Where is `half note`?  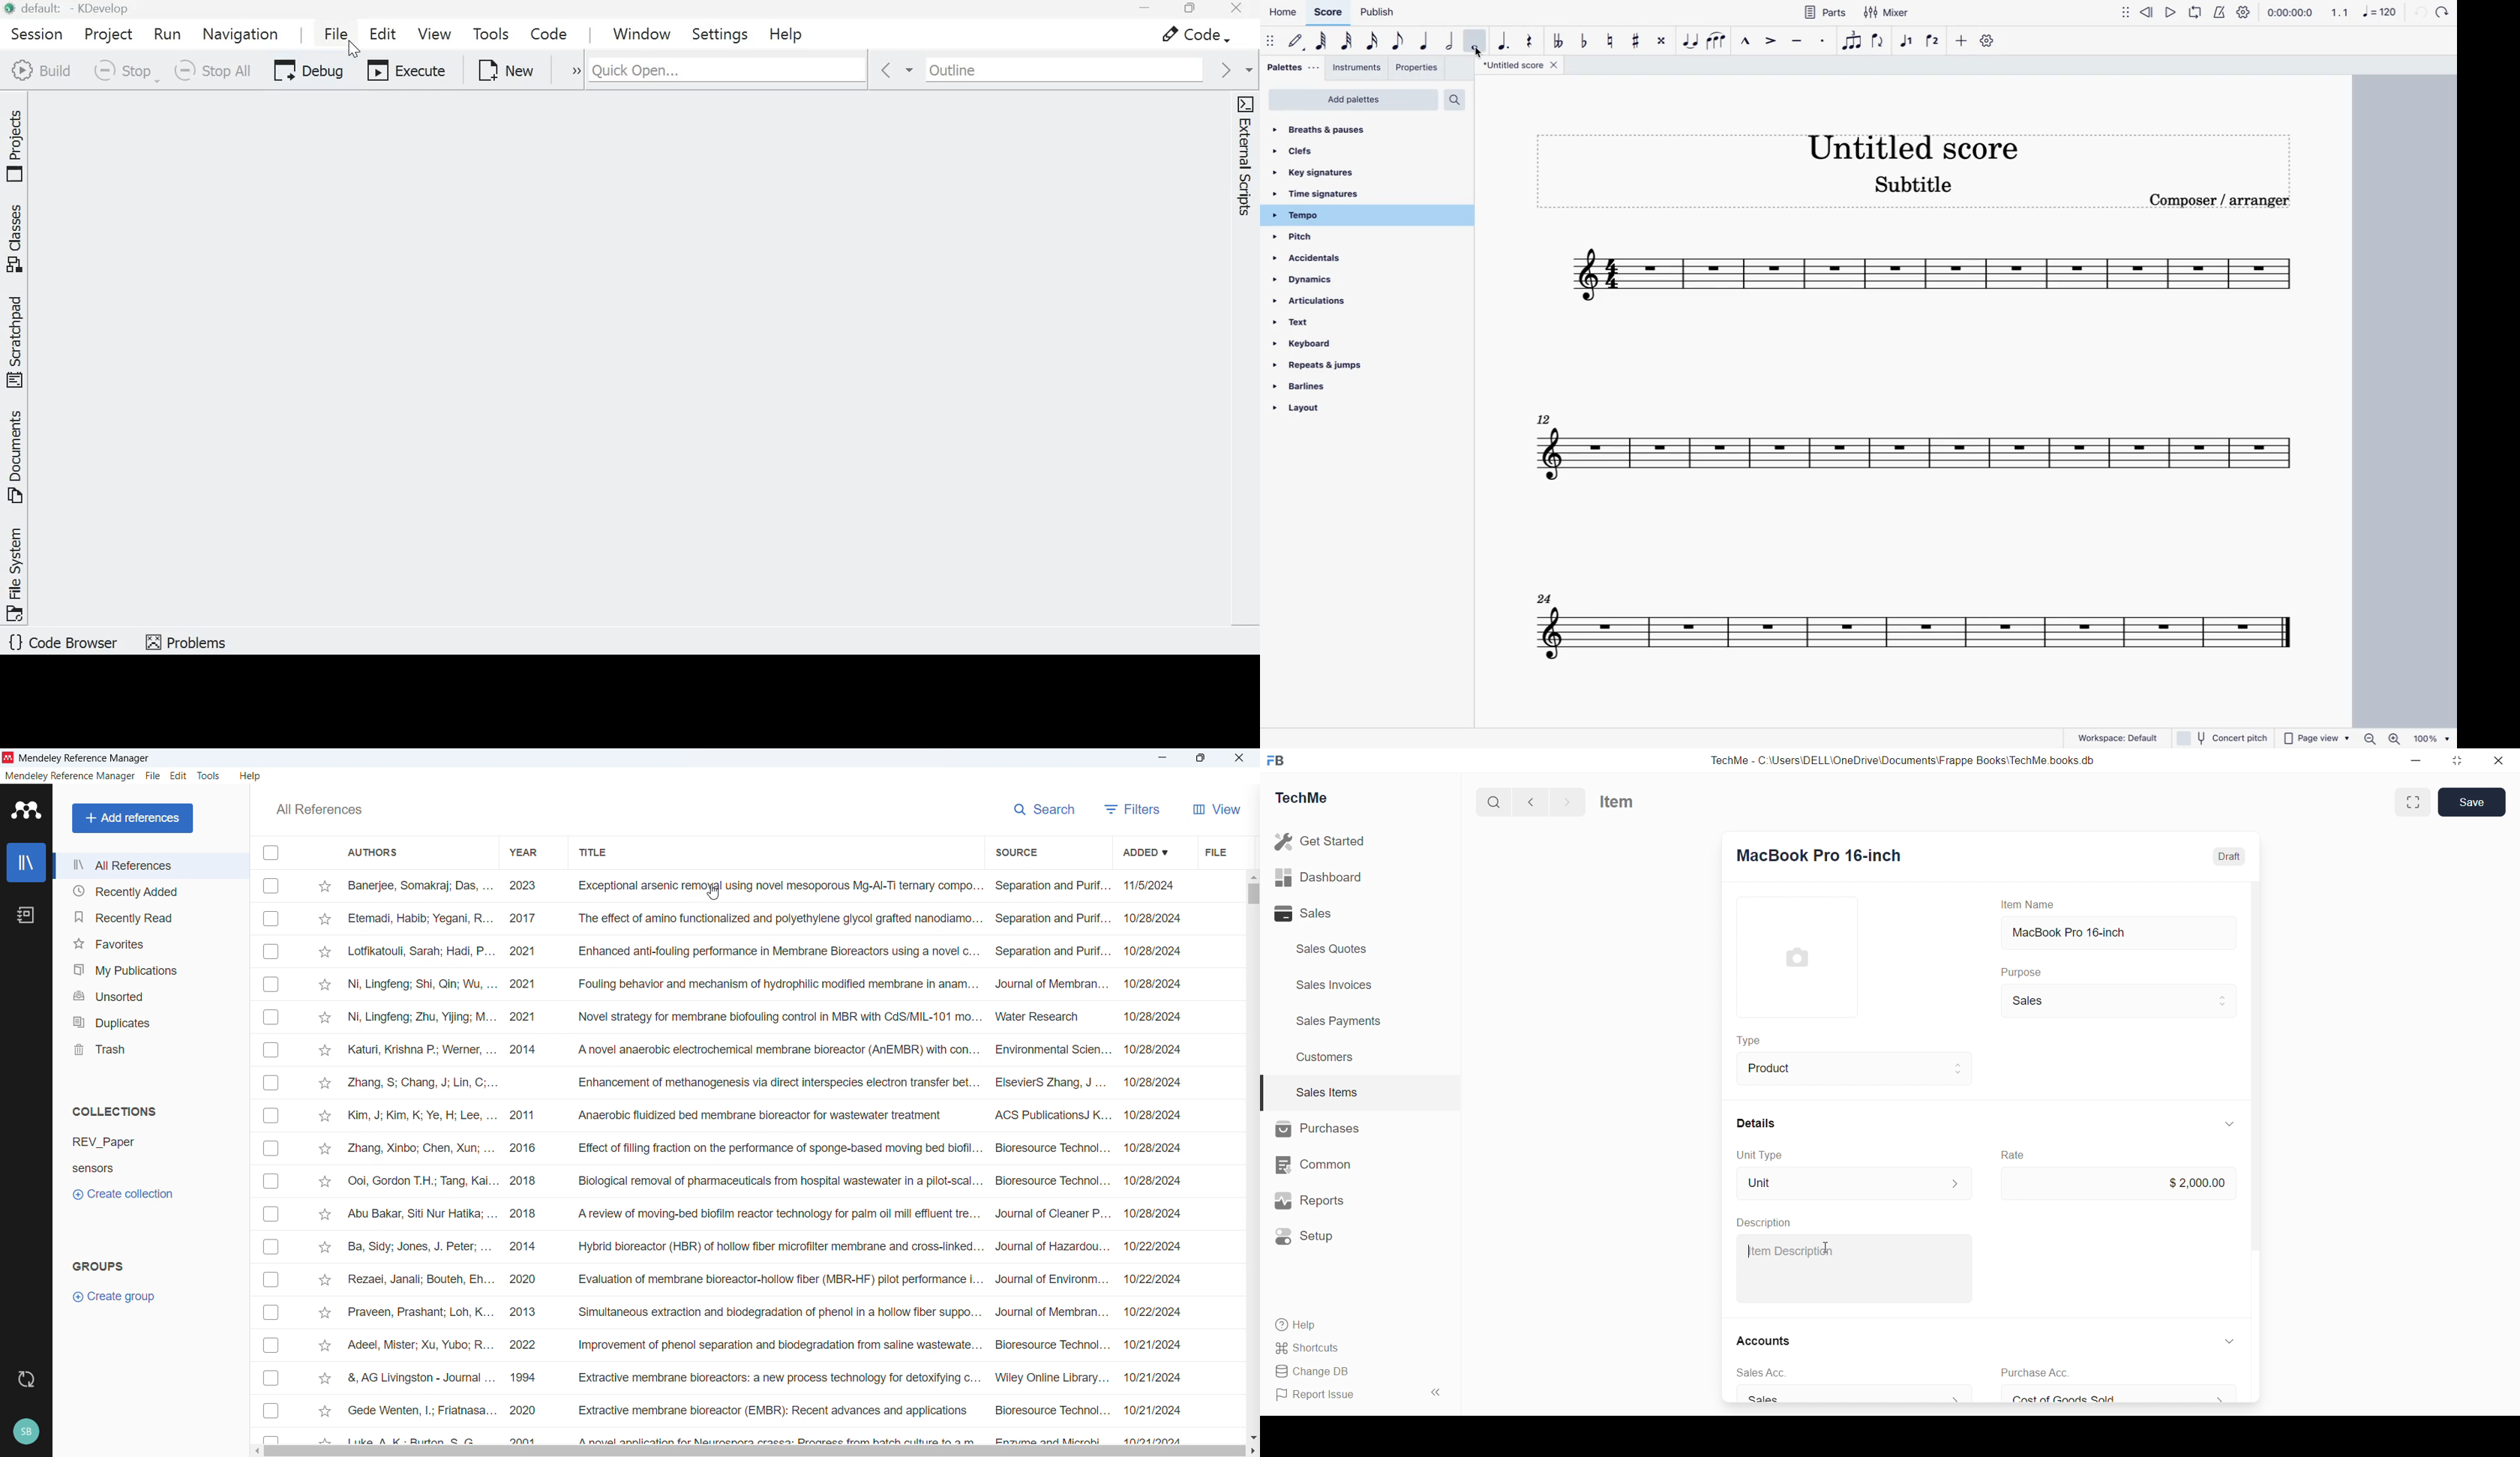 half note is located at coordinates (1449, 41).